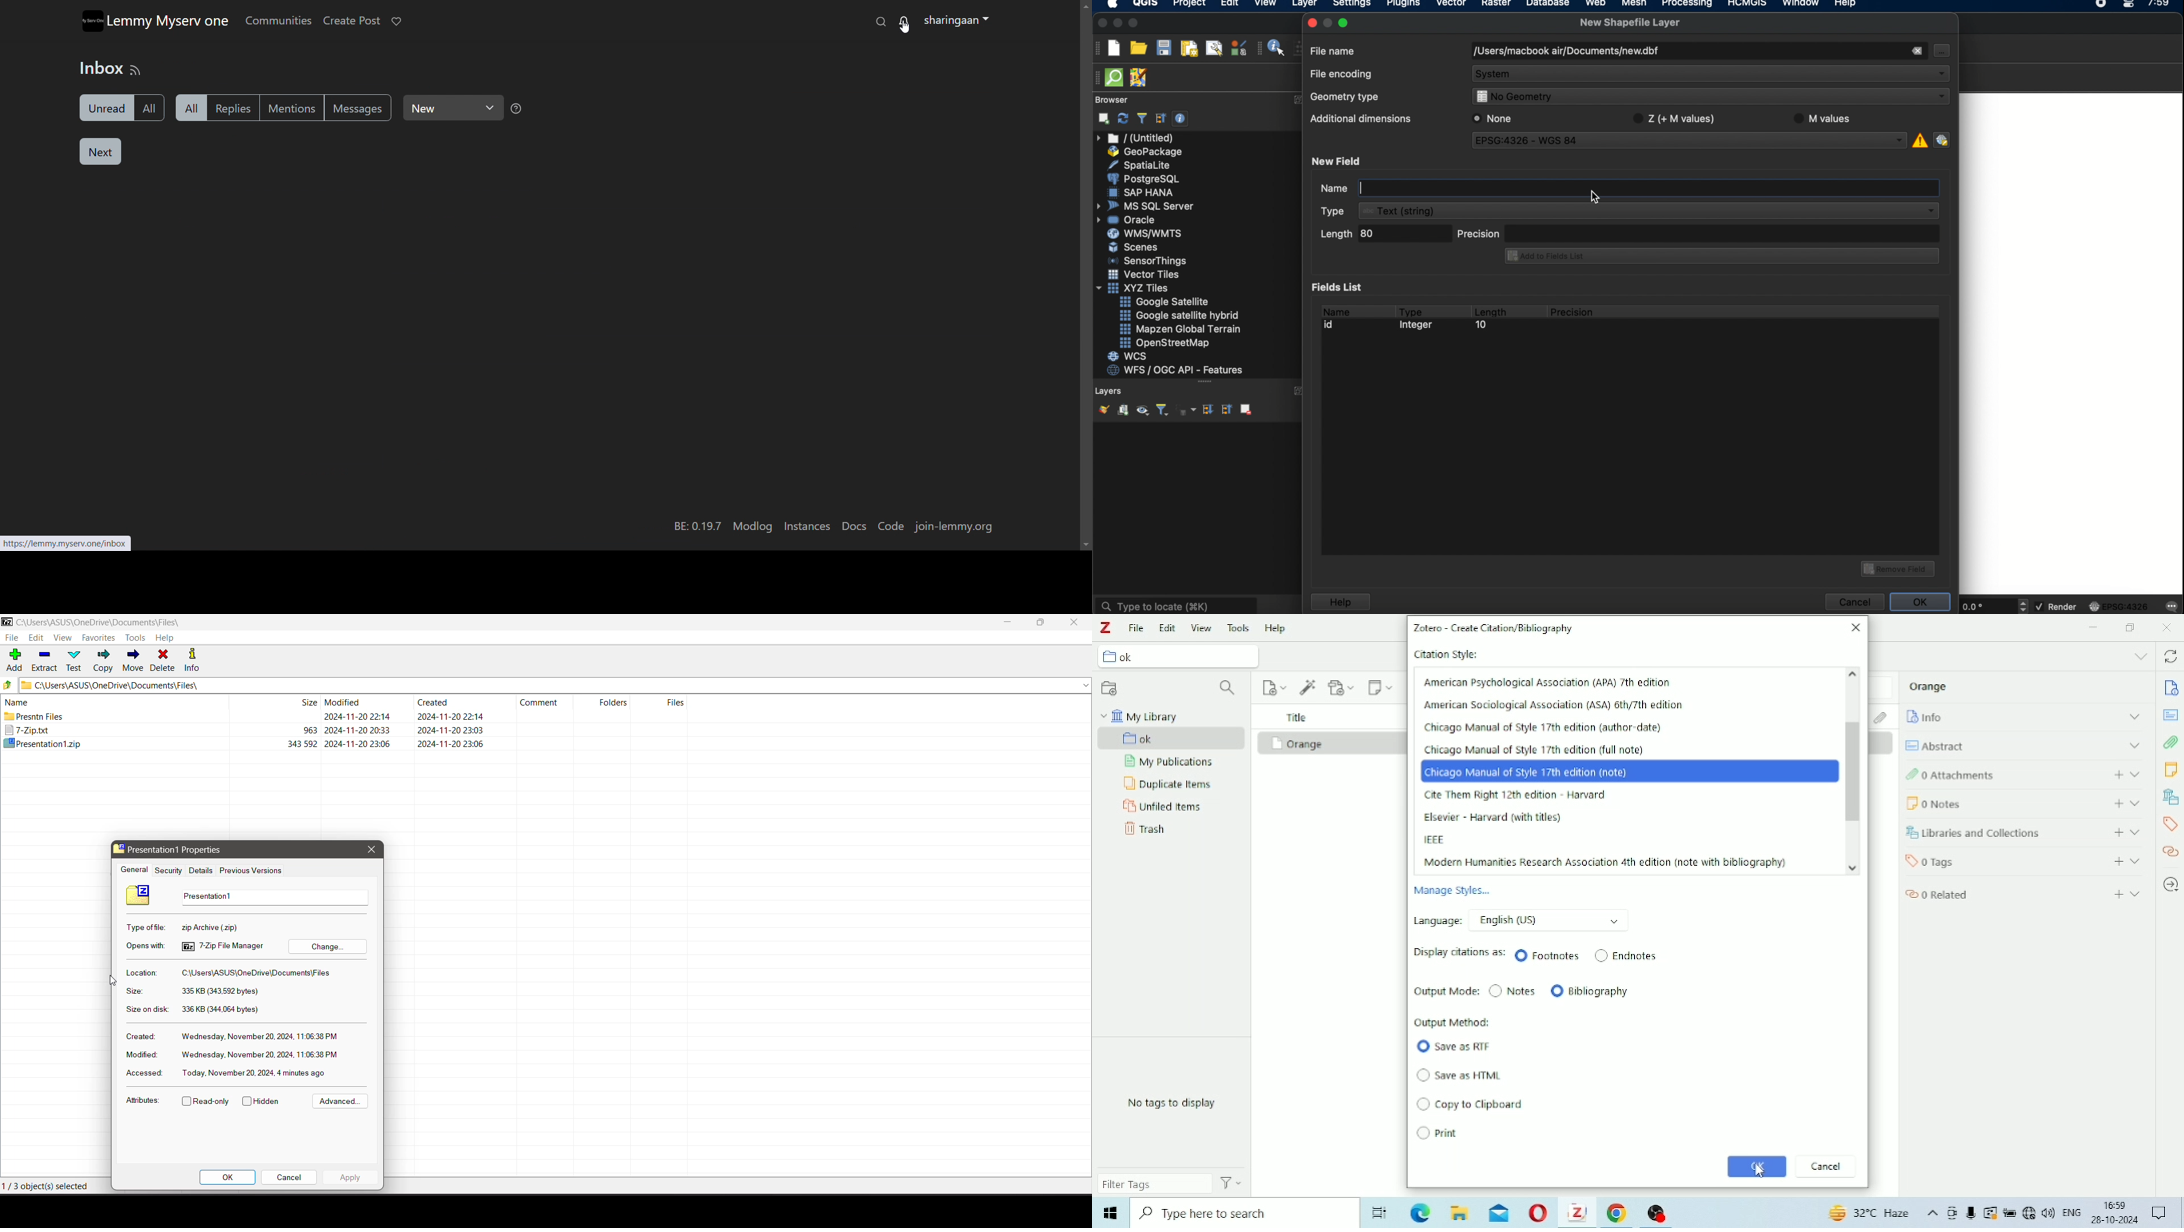 The width and height of the screenshot is (2184, 1232). Describe the element at coordinates (1433, 840) in the screenshot. I see `IEEE` at that location.